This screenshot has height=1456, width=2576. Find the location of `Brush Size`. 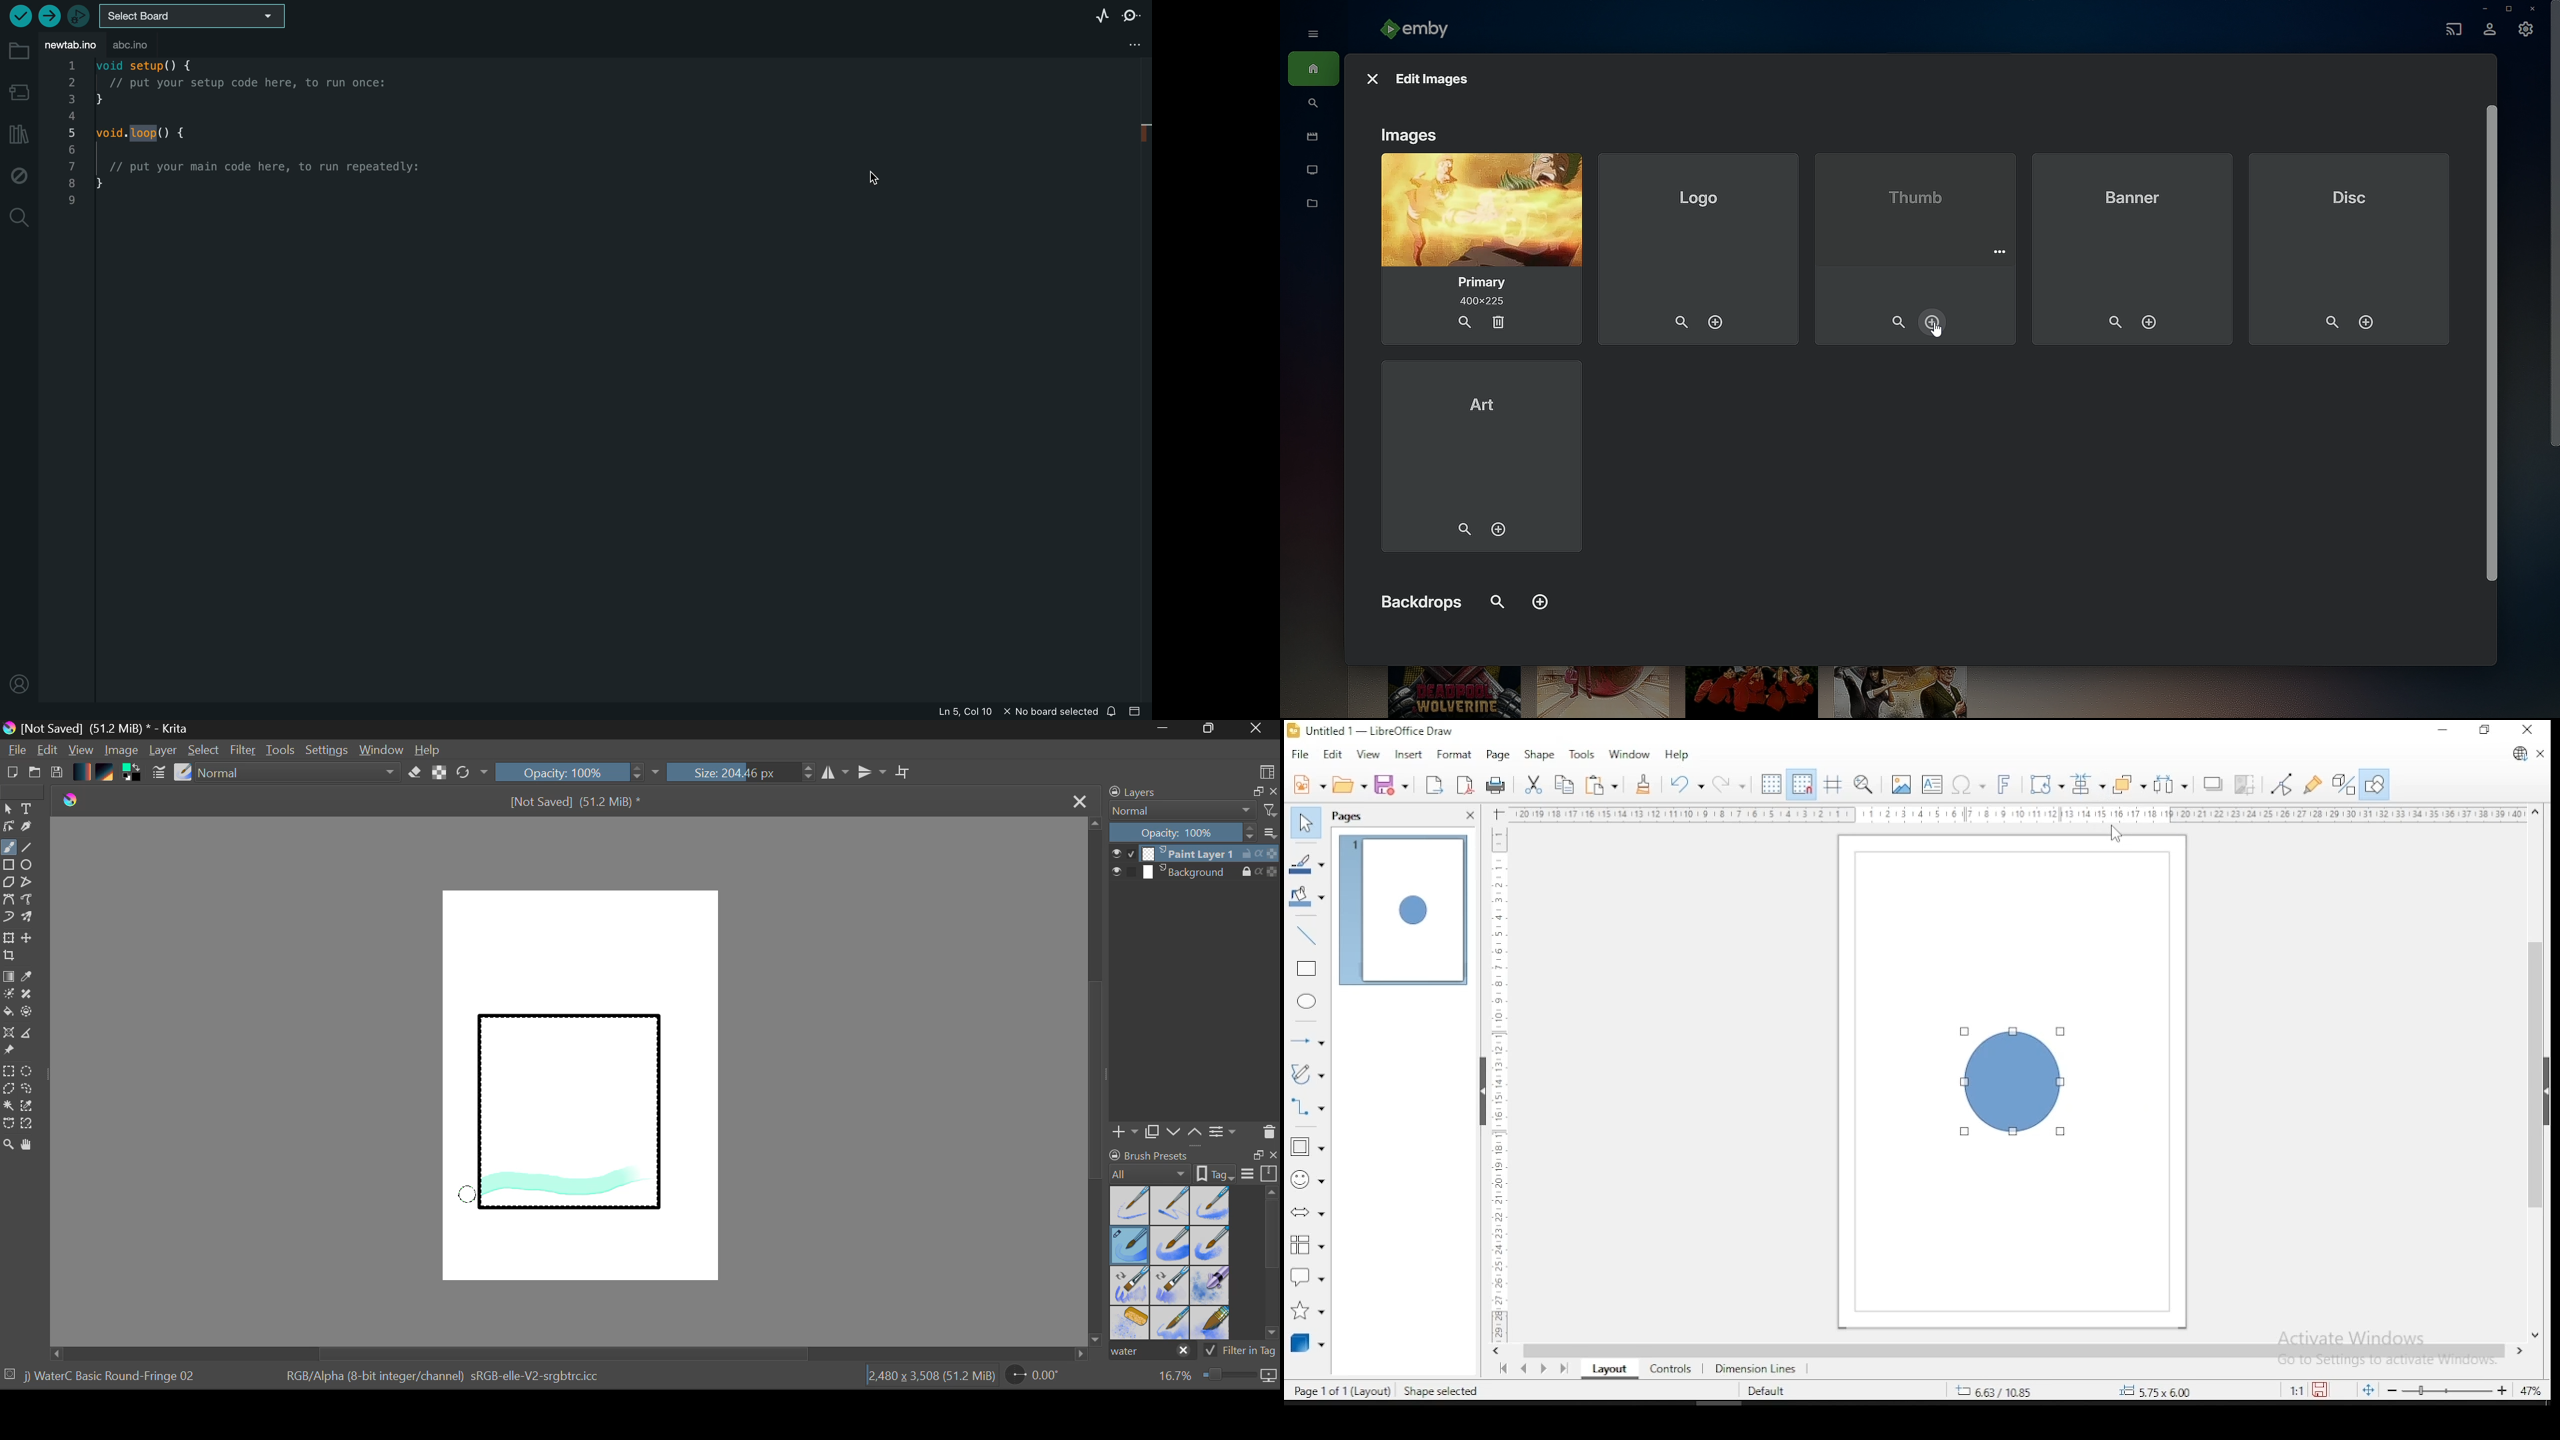

Brush Size is located at coordinates (741, 772).